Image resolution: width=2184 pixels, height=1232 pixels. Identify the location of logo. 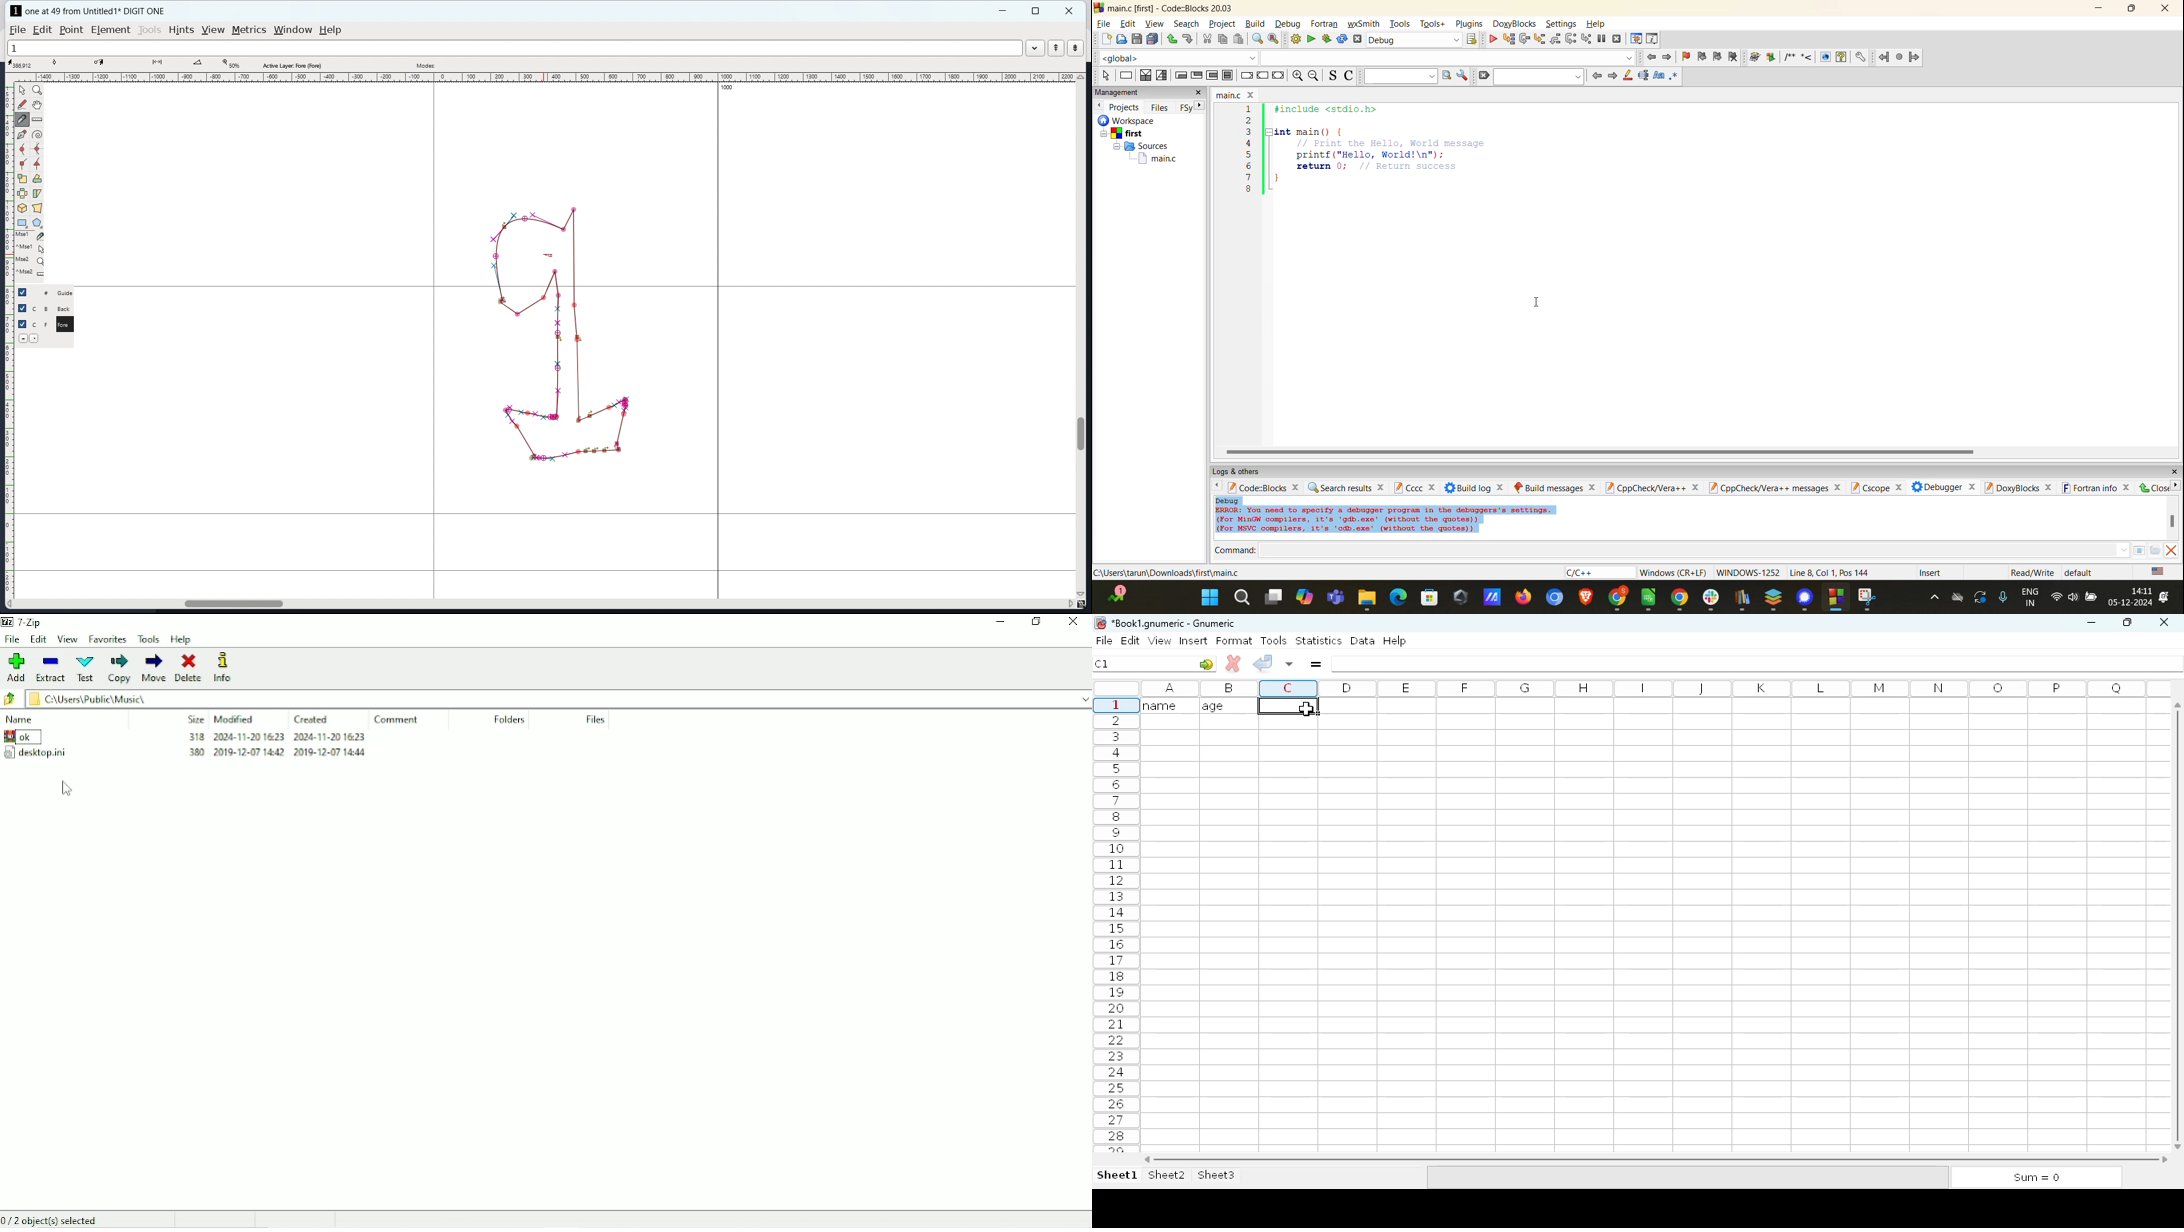
(1099, 623).